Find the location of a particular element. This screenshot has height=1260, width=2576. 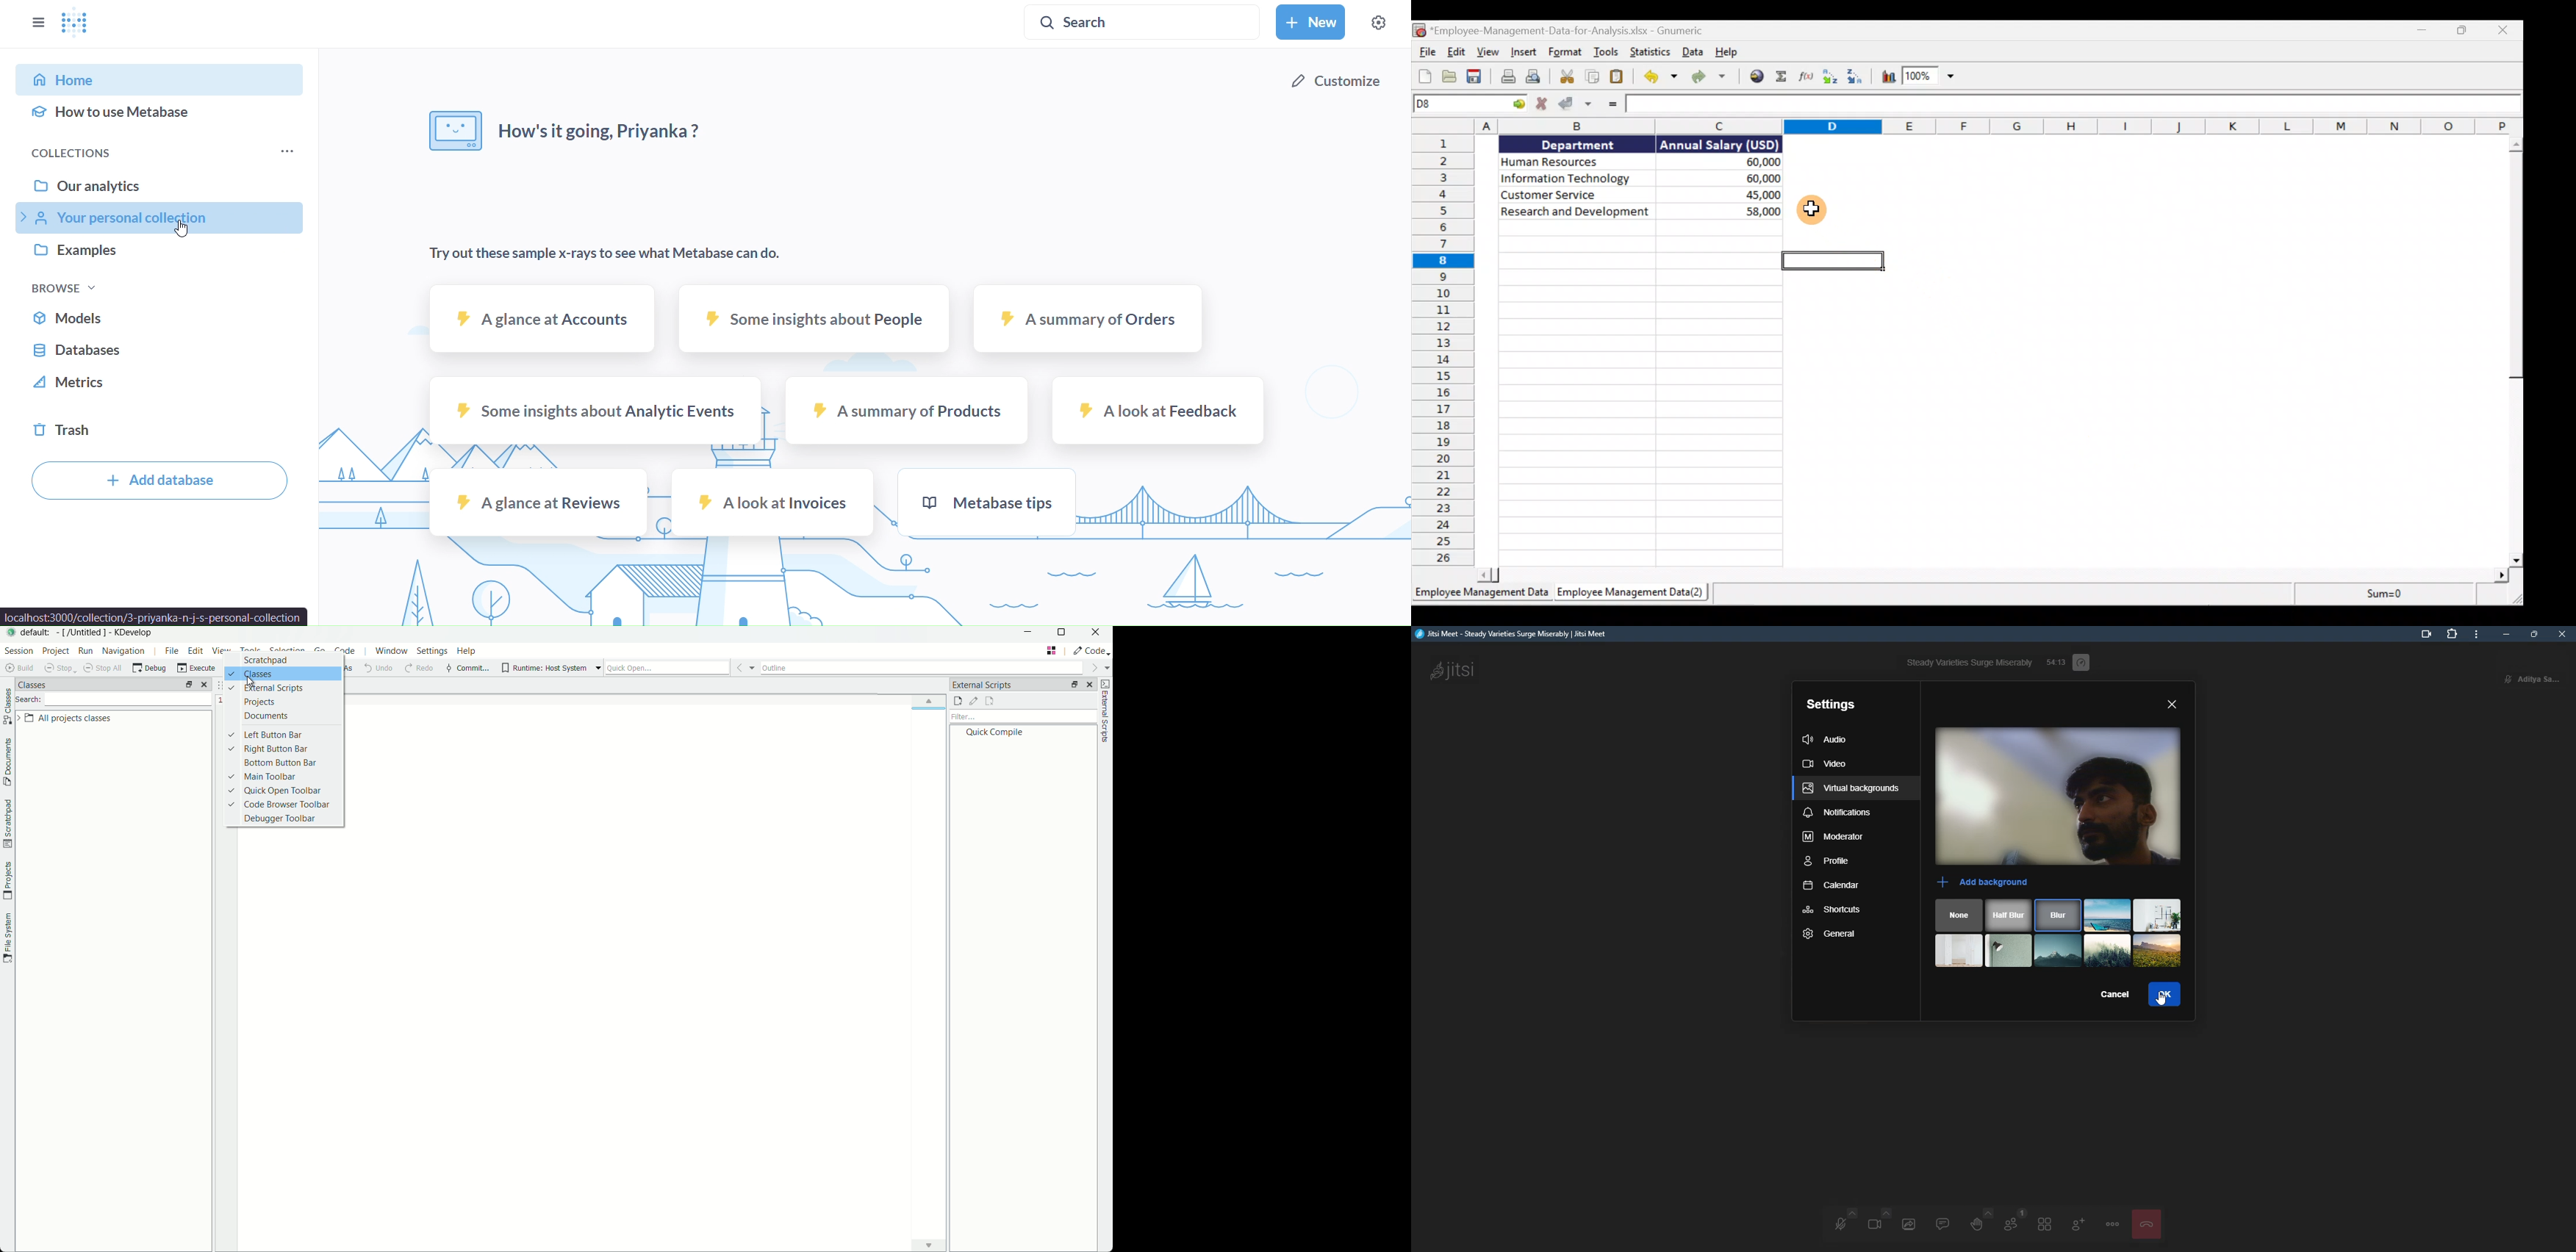

Tools is located at coordinates (1608, 53).